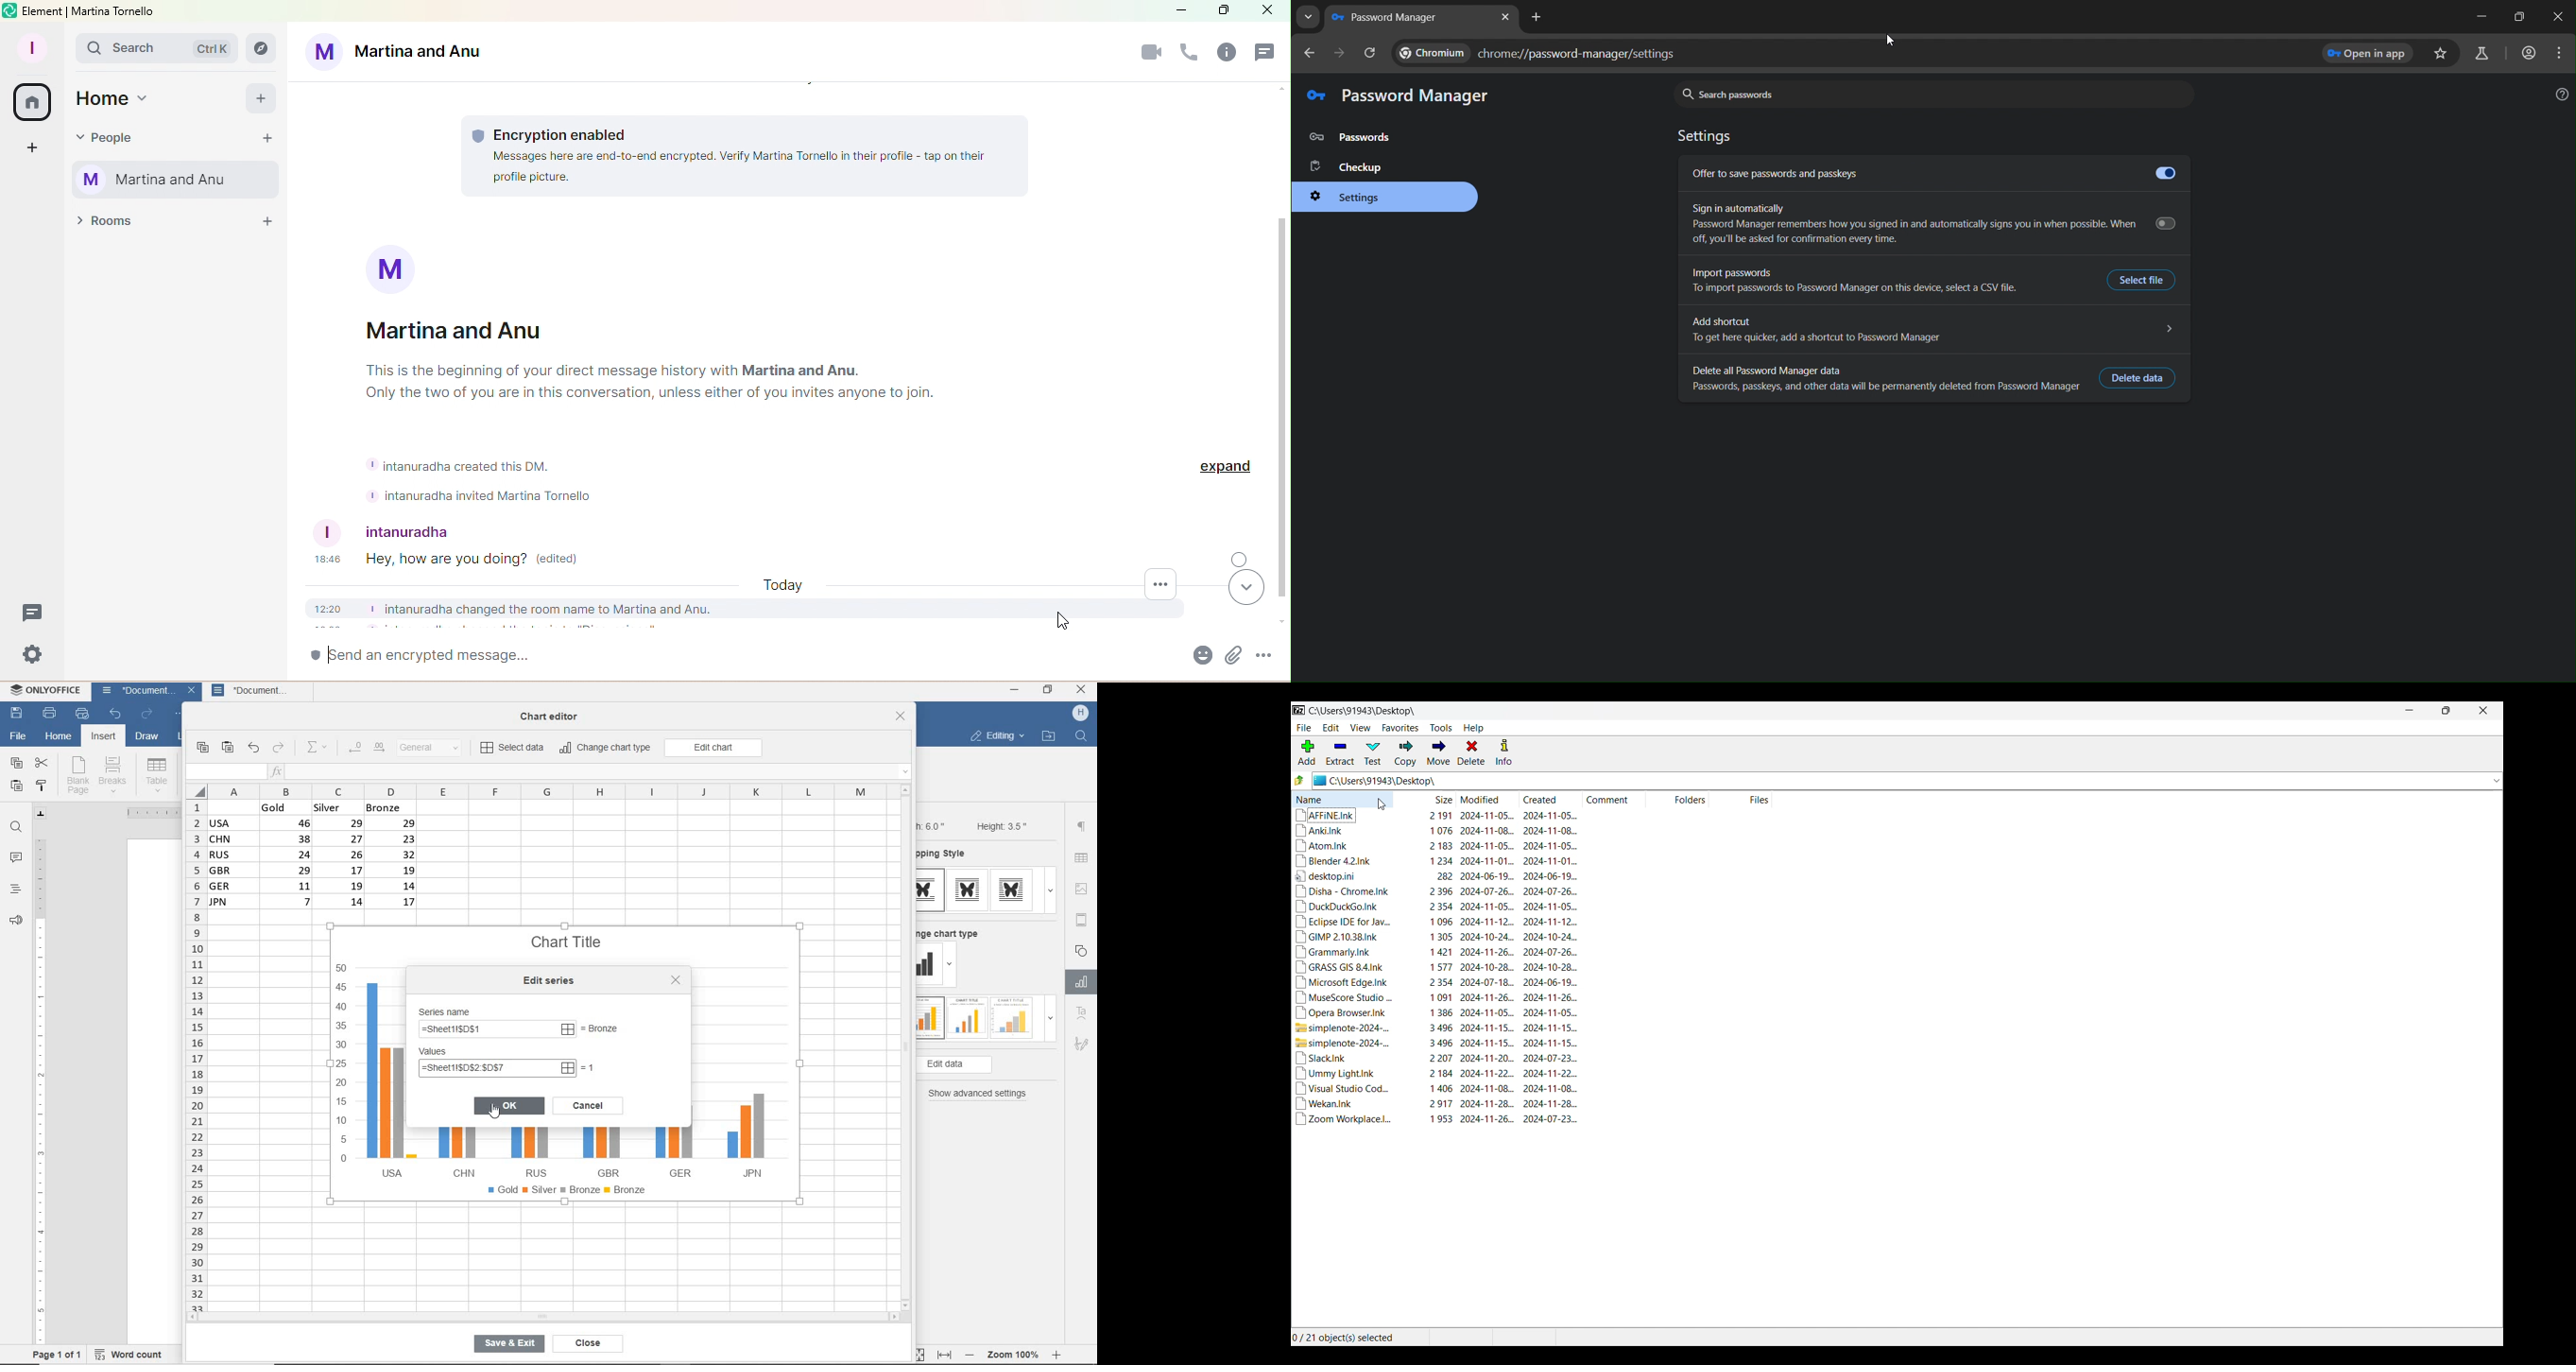 The height and width of the screenshot is (1372, 2576). What do you see at coordinates (30, 656) in the screenshot?
I see `Settings` at bounding box center [30, 656].